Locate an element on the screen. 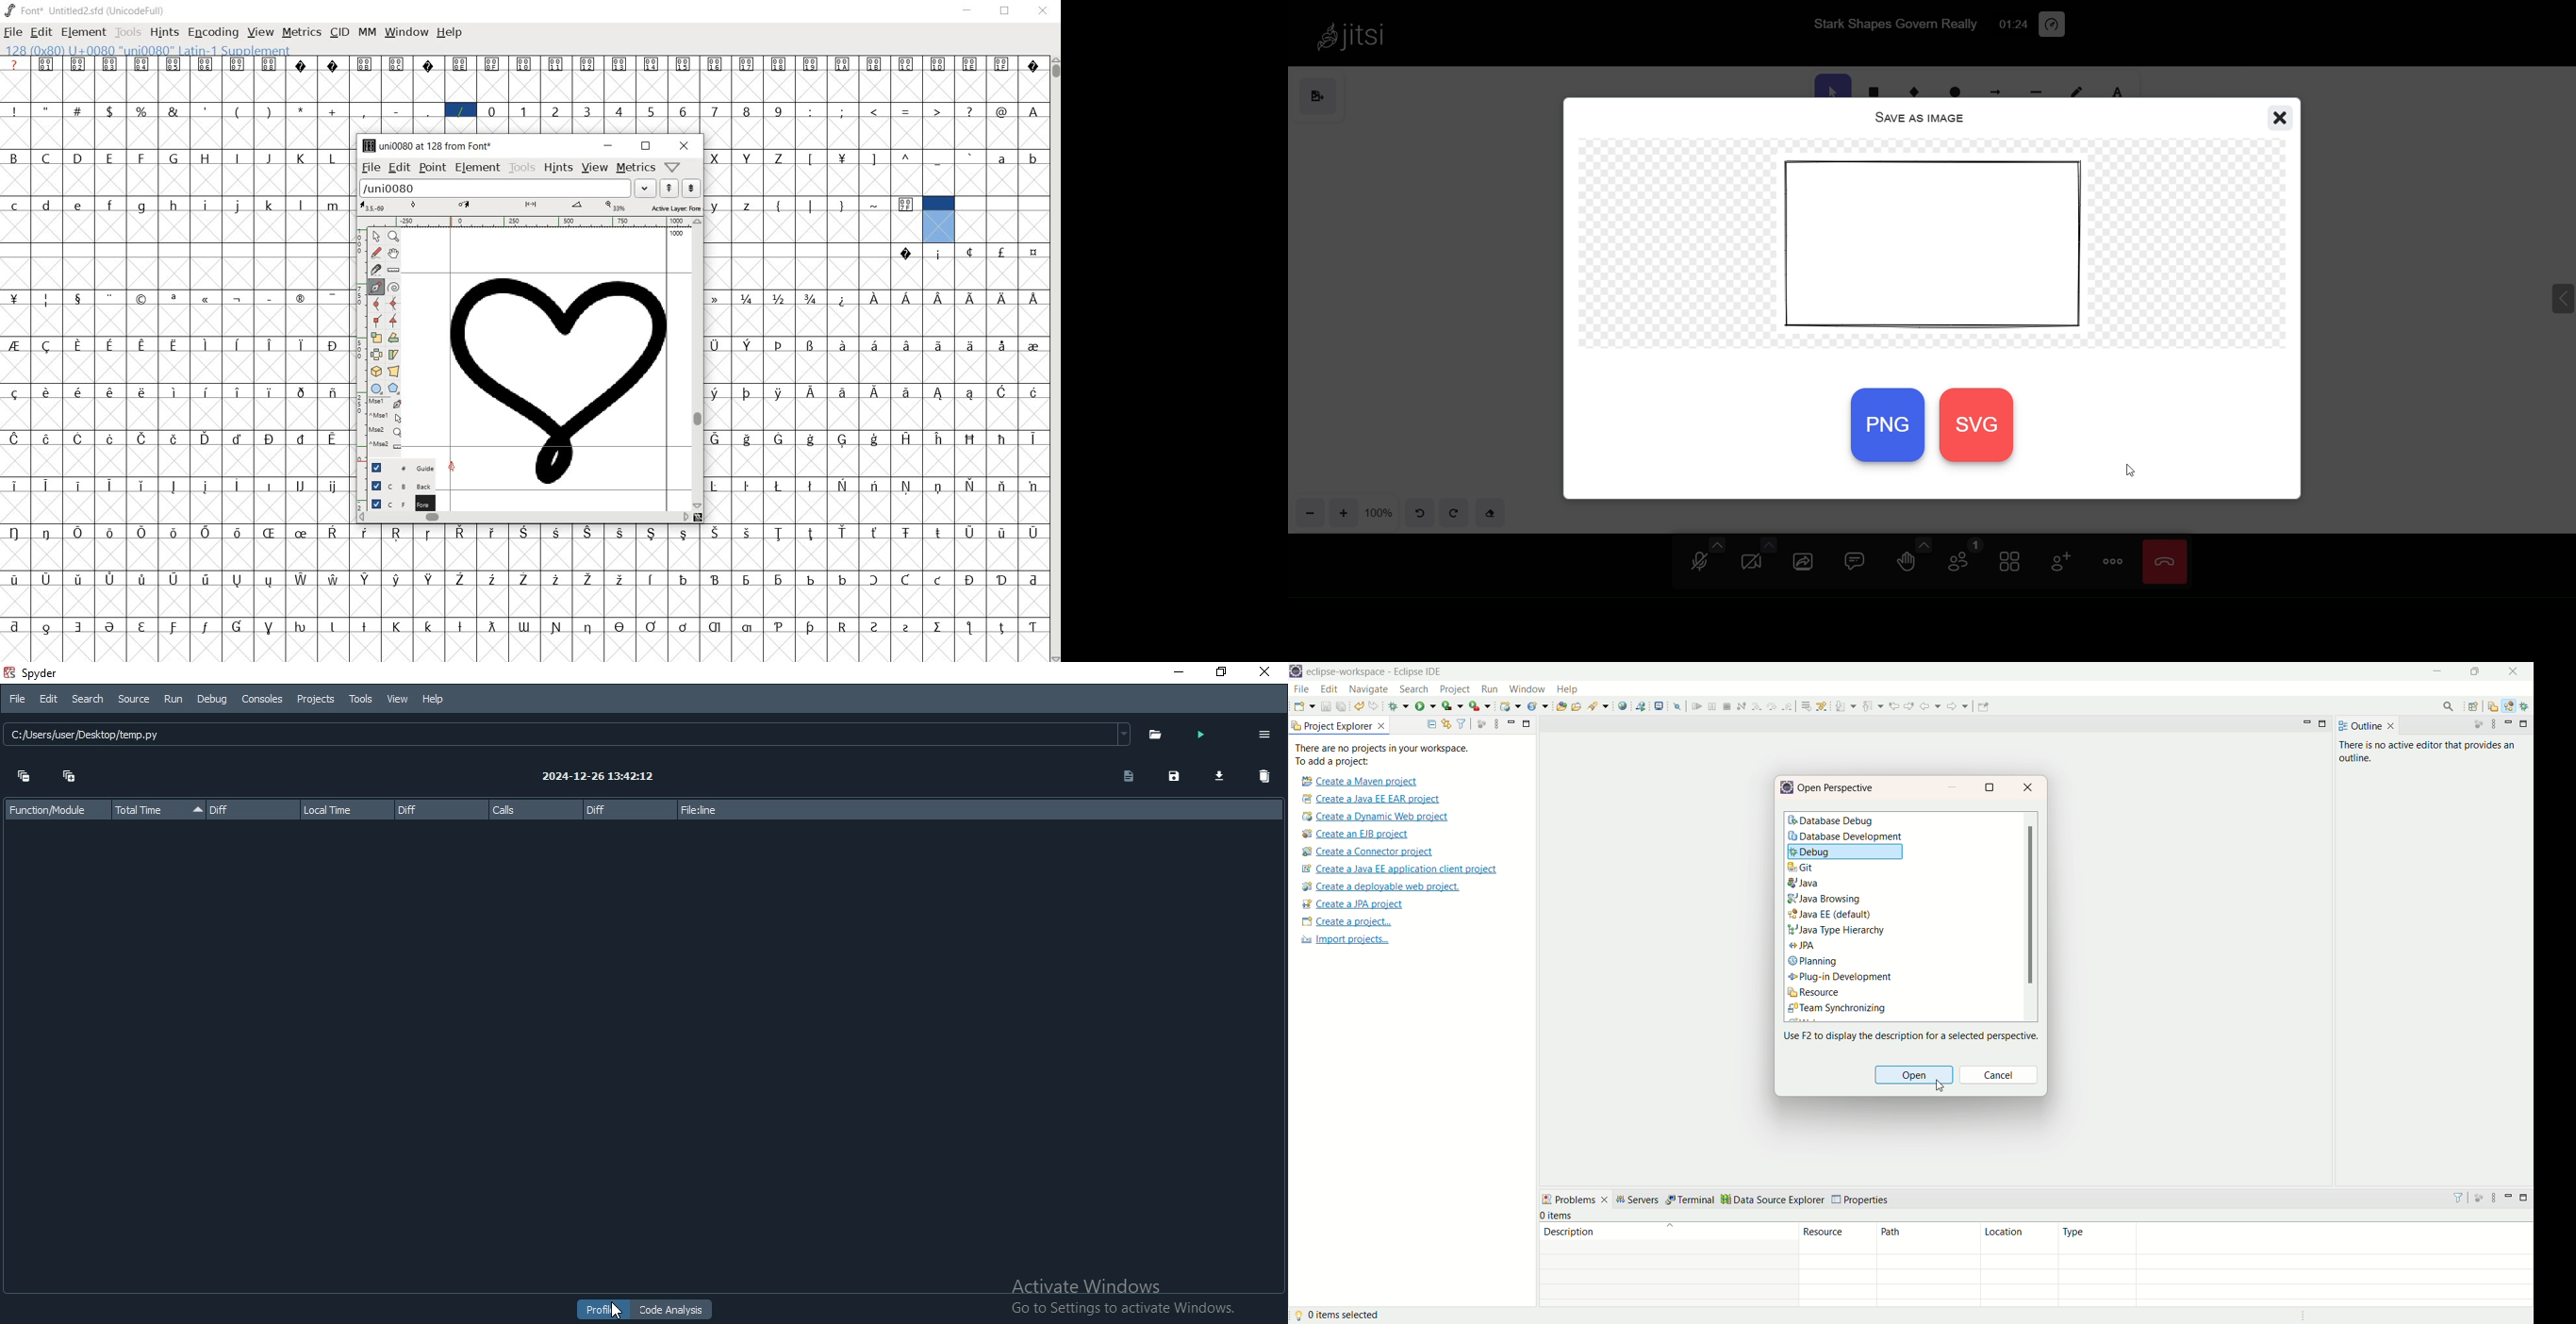 This screenshot has height=1344, width=2576. EDIT is located at coordinates (44, 31).